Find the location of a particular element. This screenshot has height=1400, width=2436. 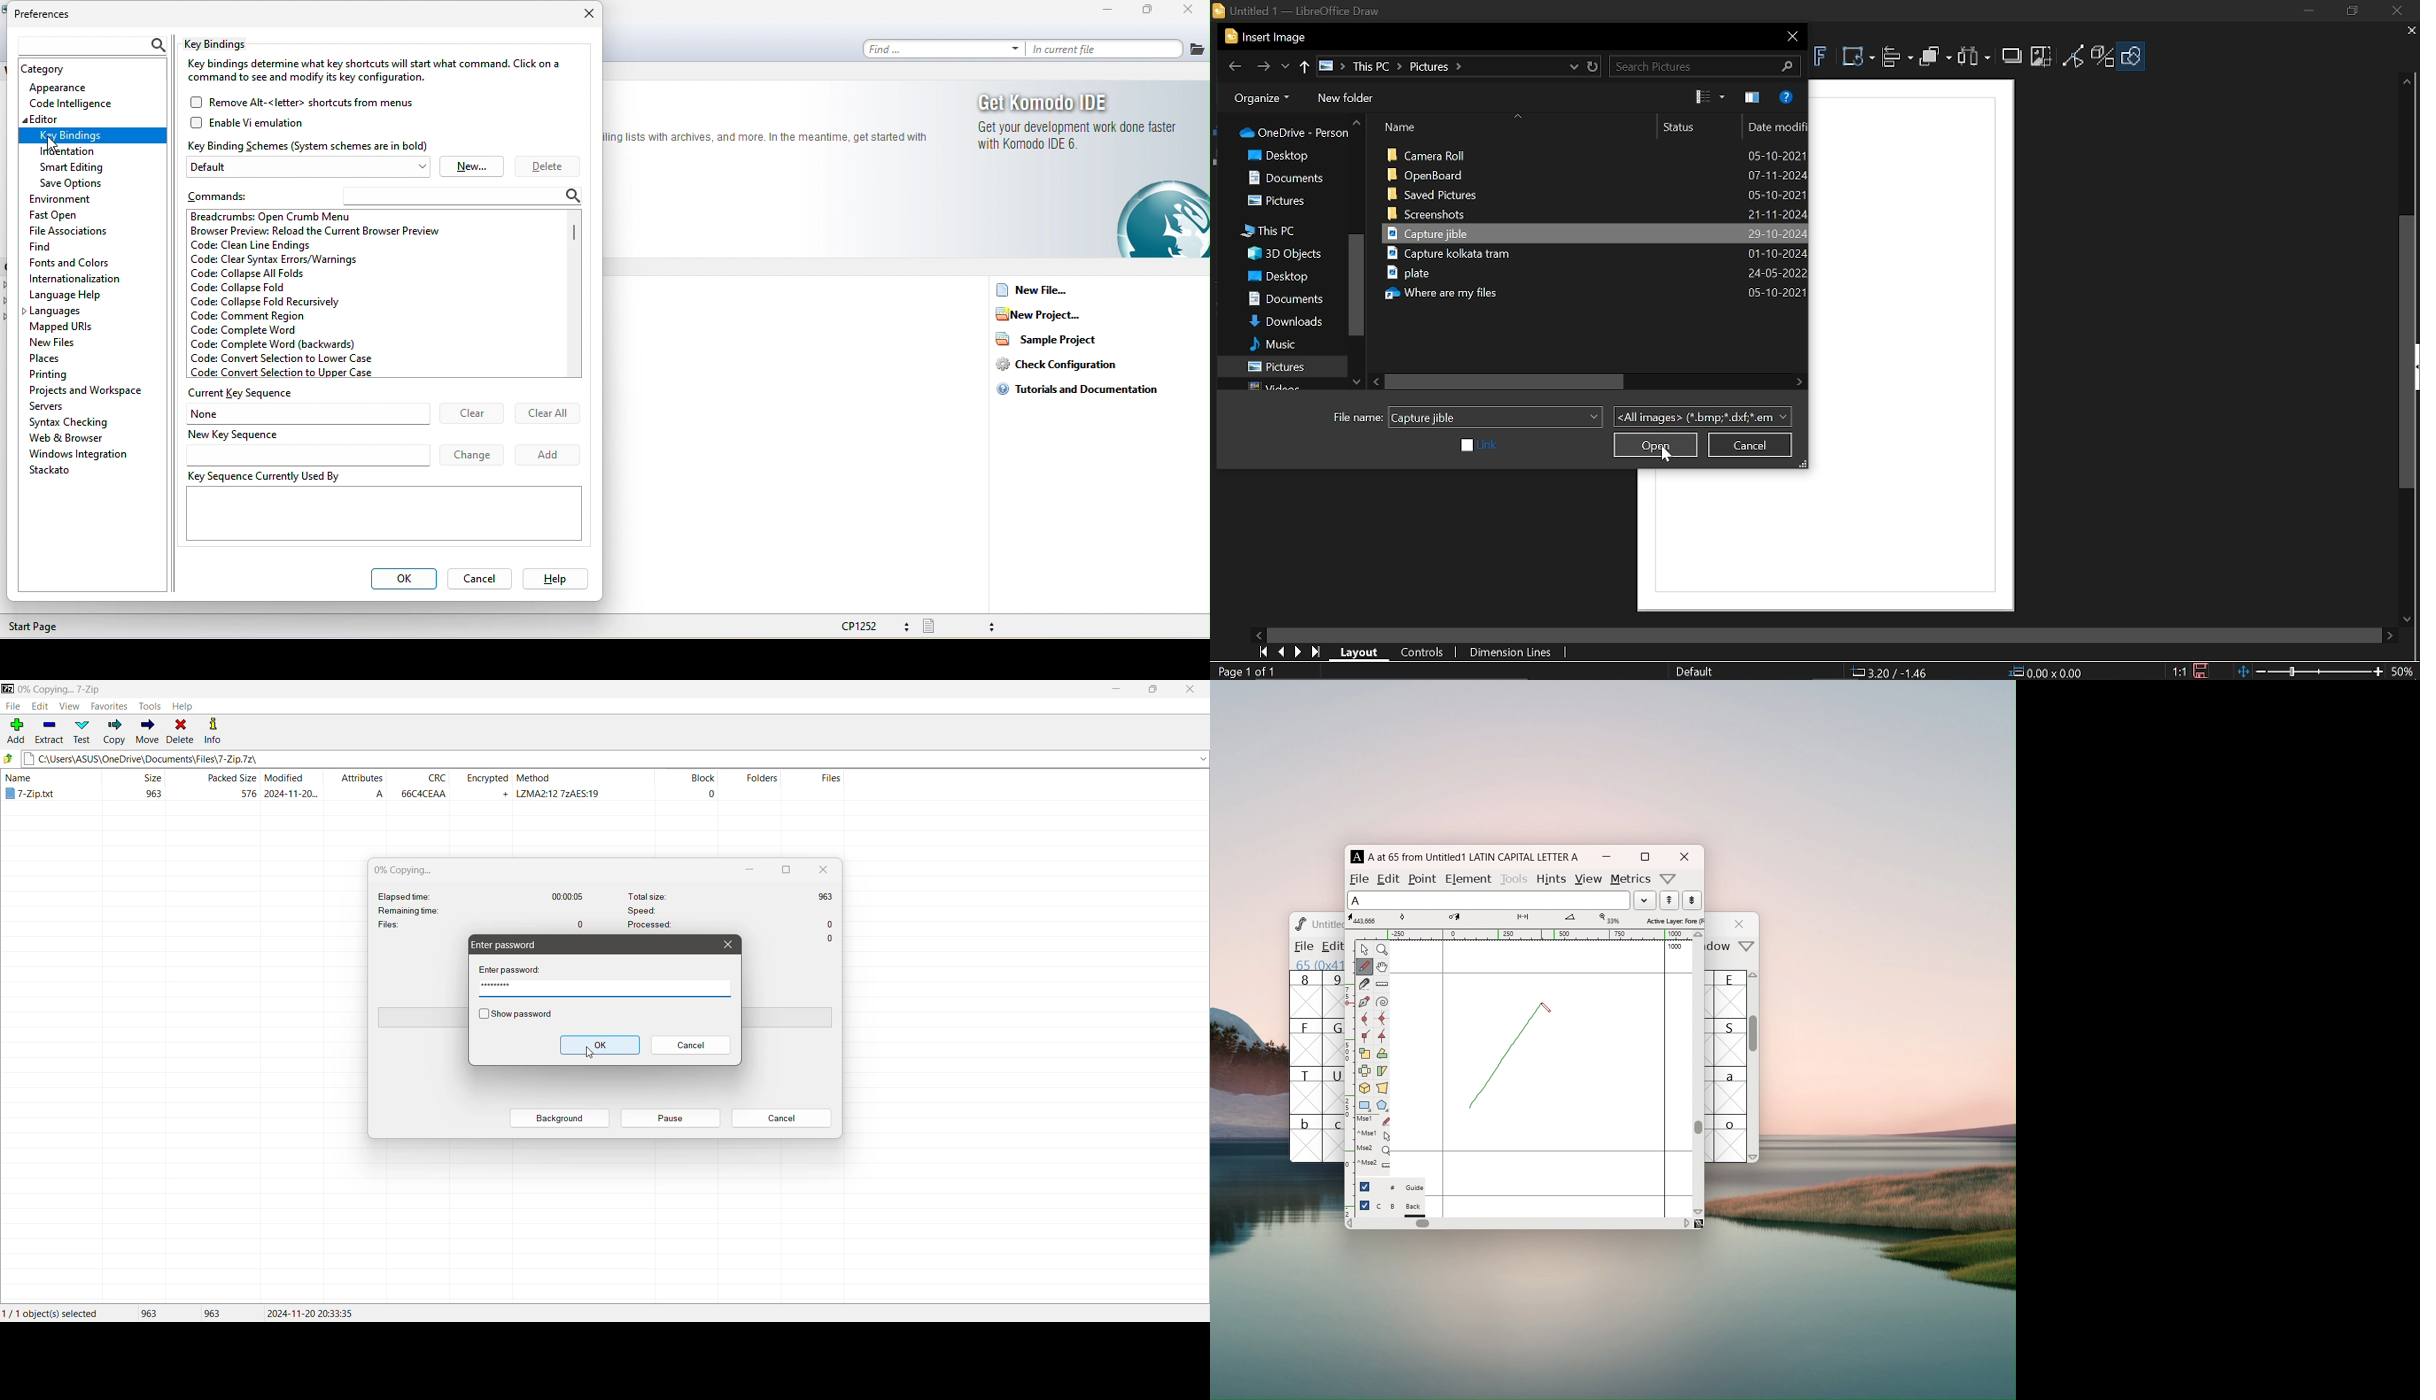

Search tools is located at coordinates (1707, 65).